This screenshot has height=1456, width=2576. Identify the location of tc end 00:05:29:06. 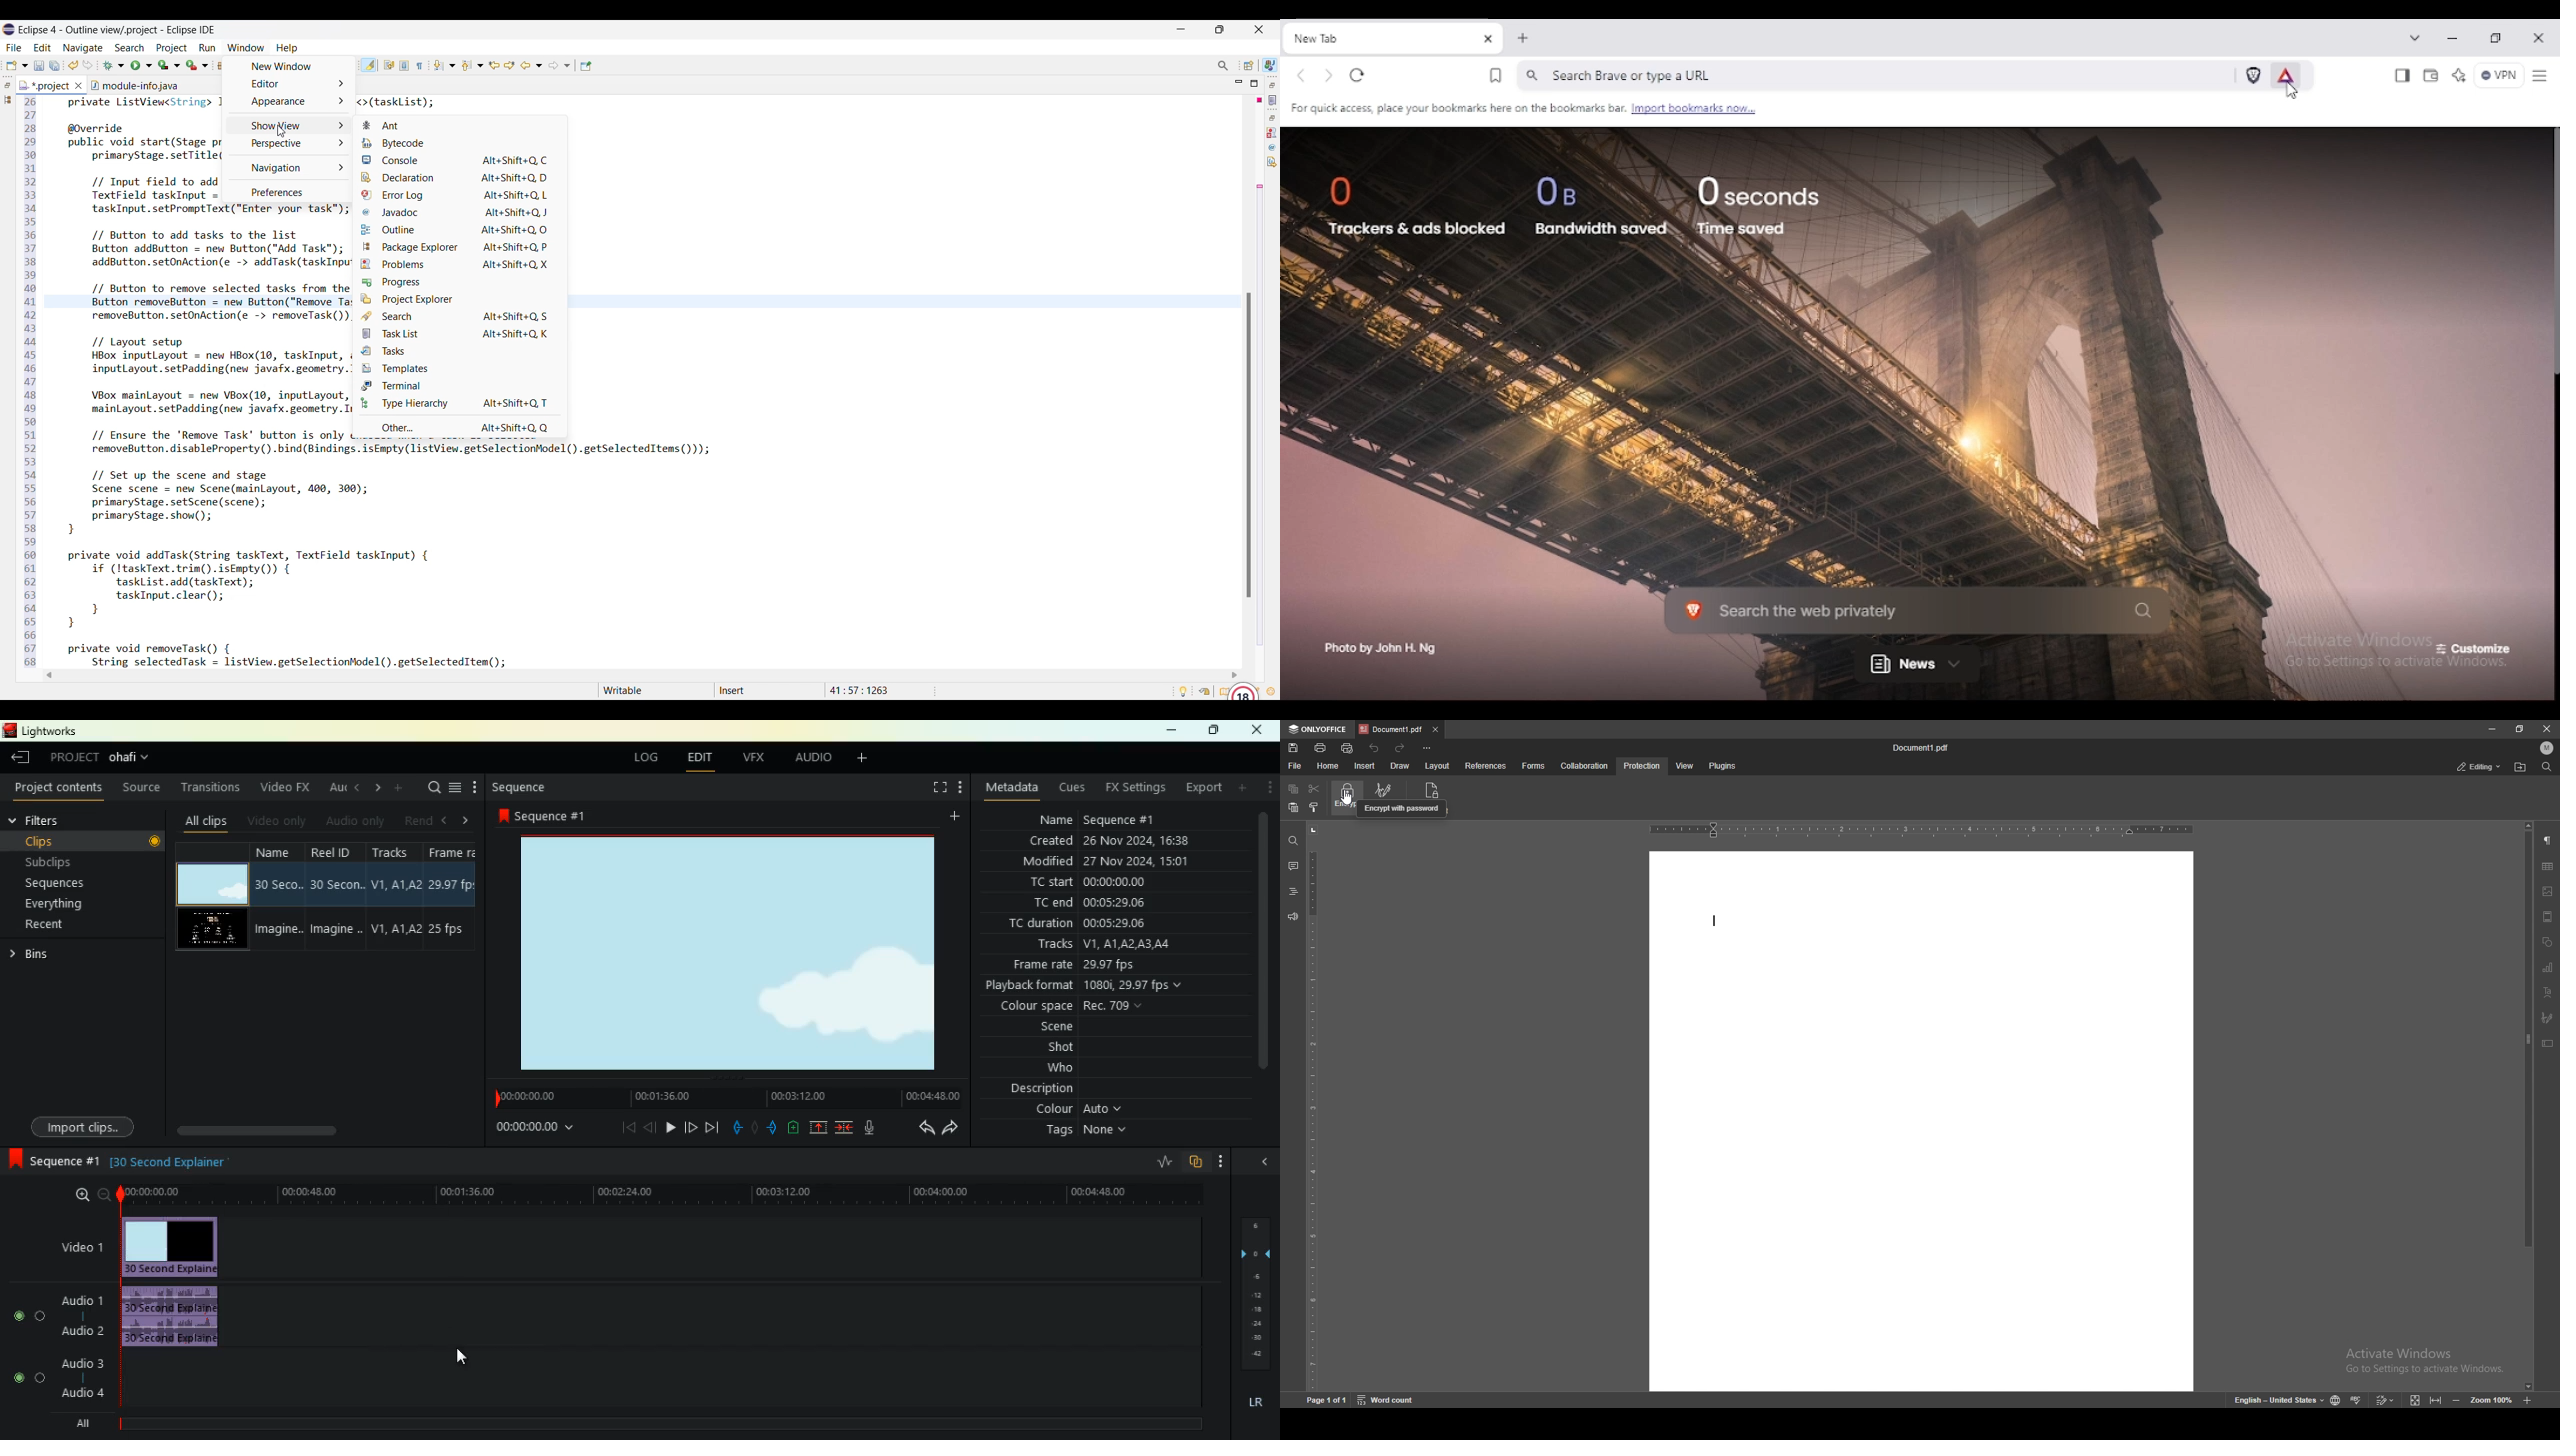
(1093, 902).